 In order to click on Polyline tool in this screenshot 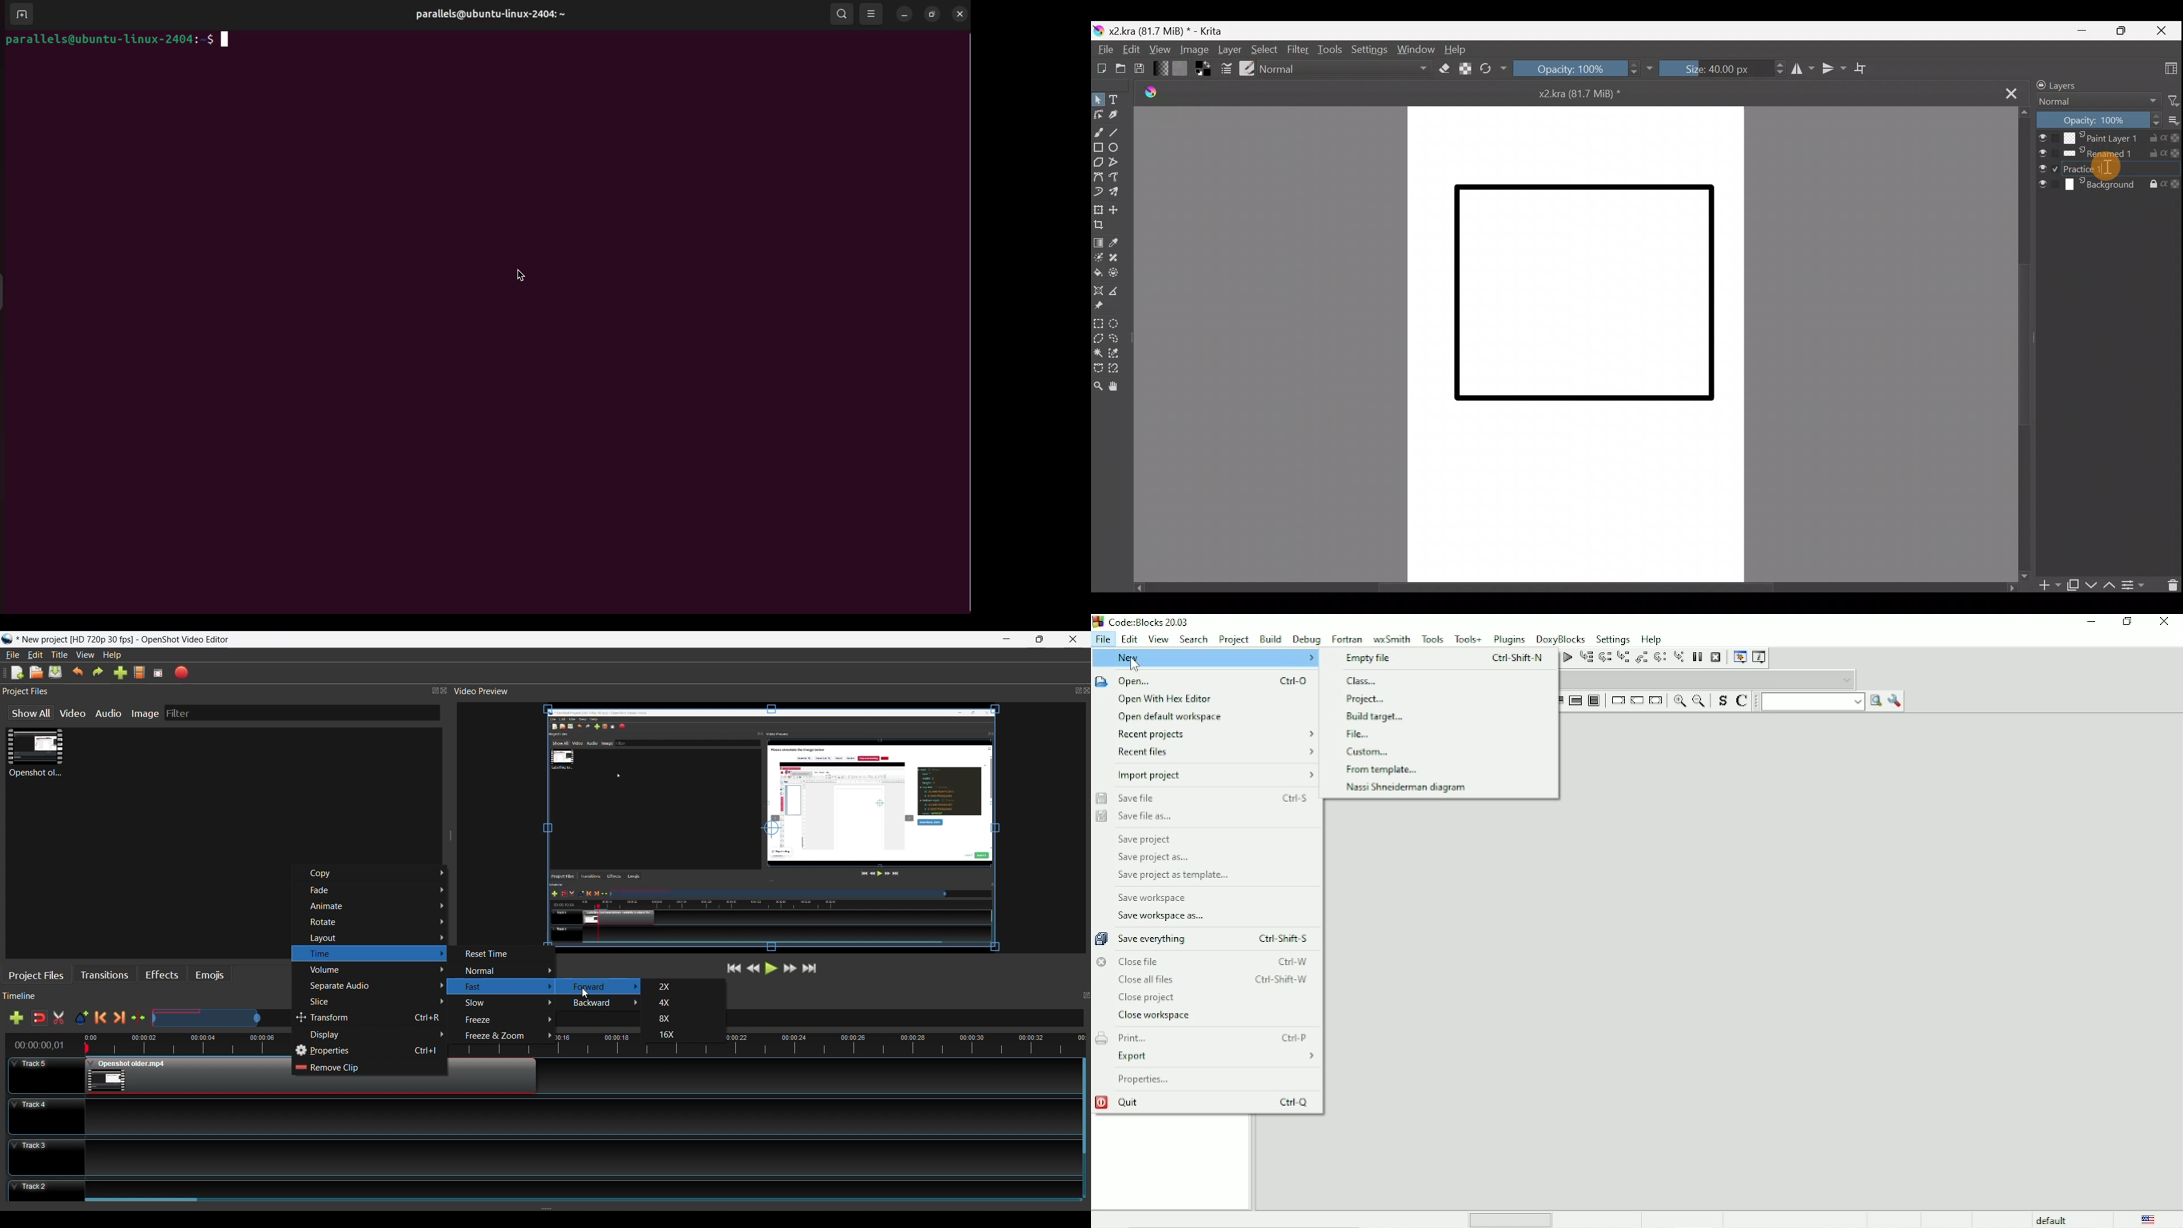, I will do `click(1119, 163)`.